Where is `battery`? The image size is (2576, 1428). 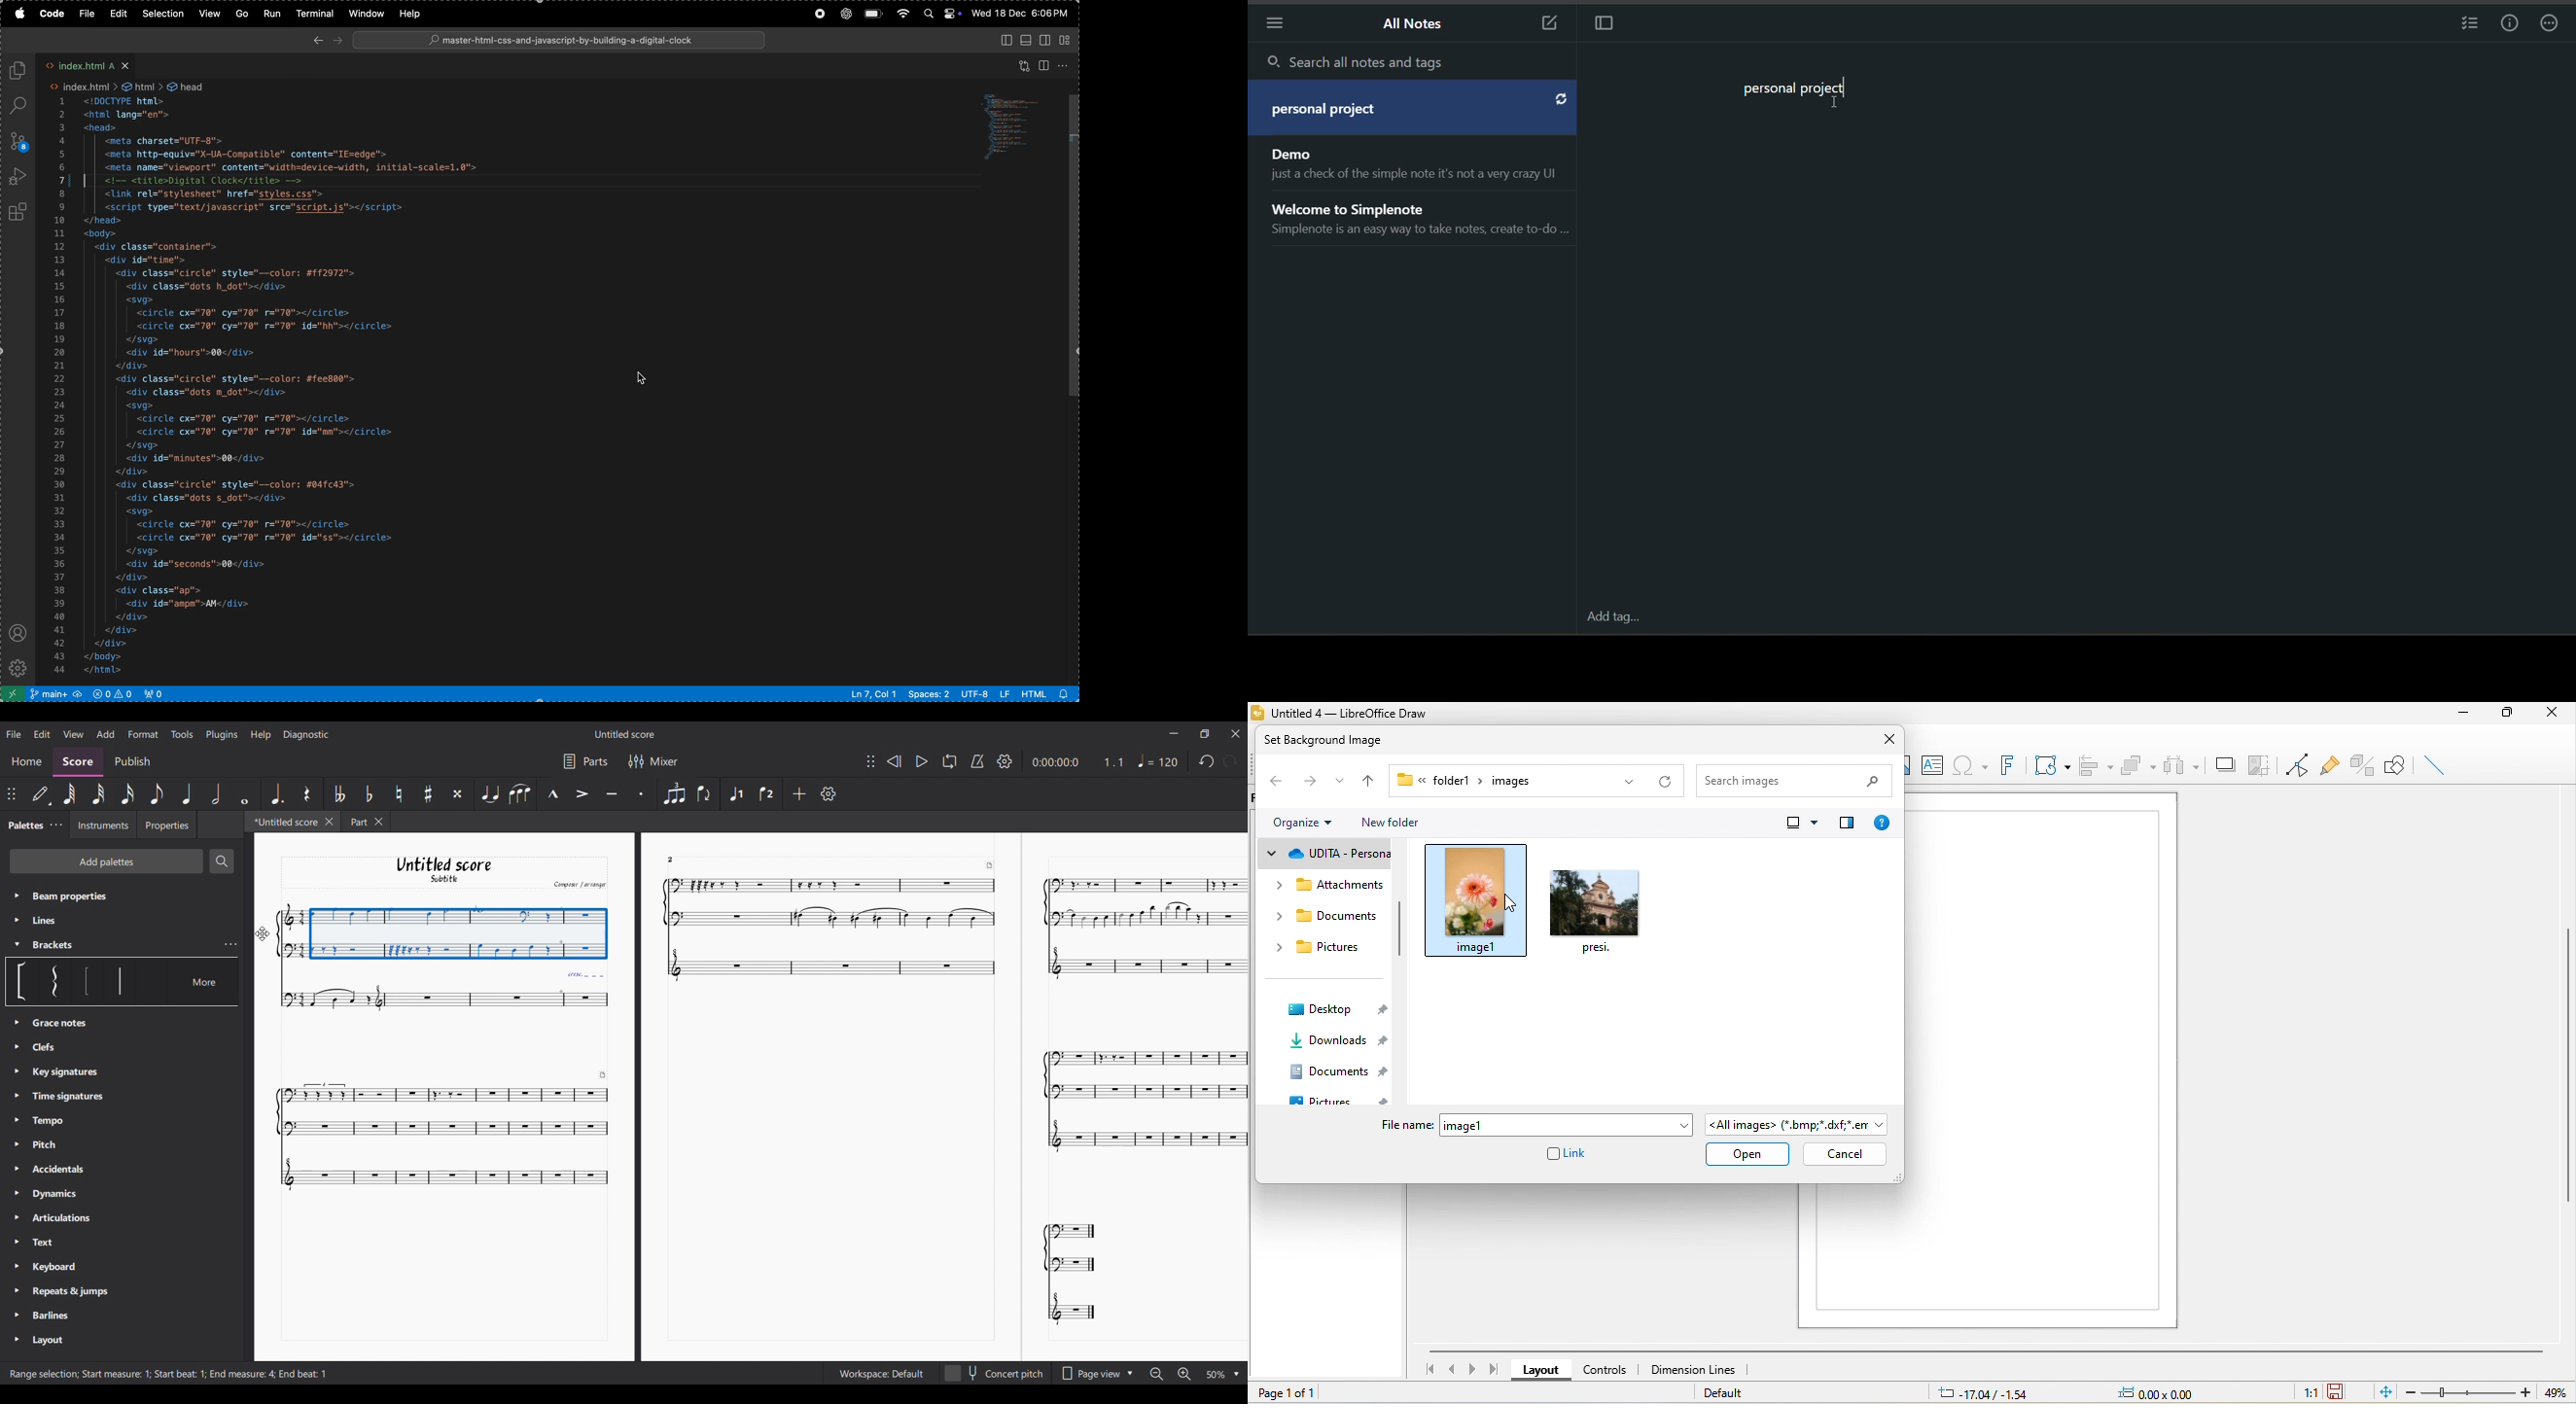 battery is located at coordinates (873, 14).